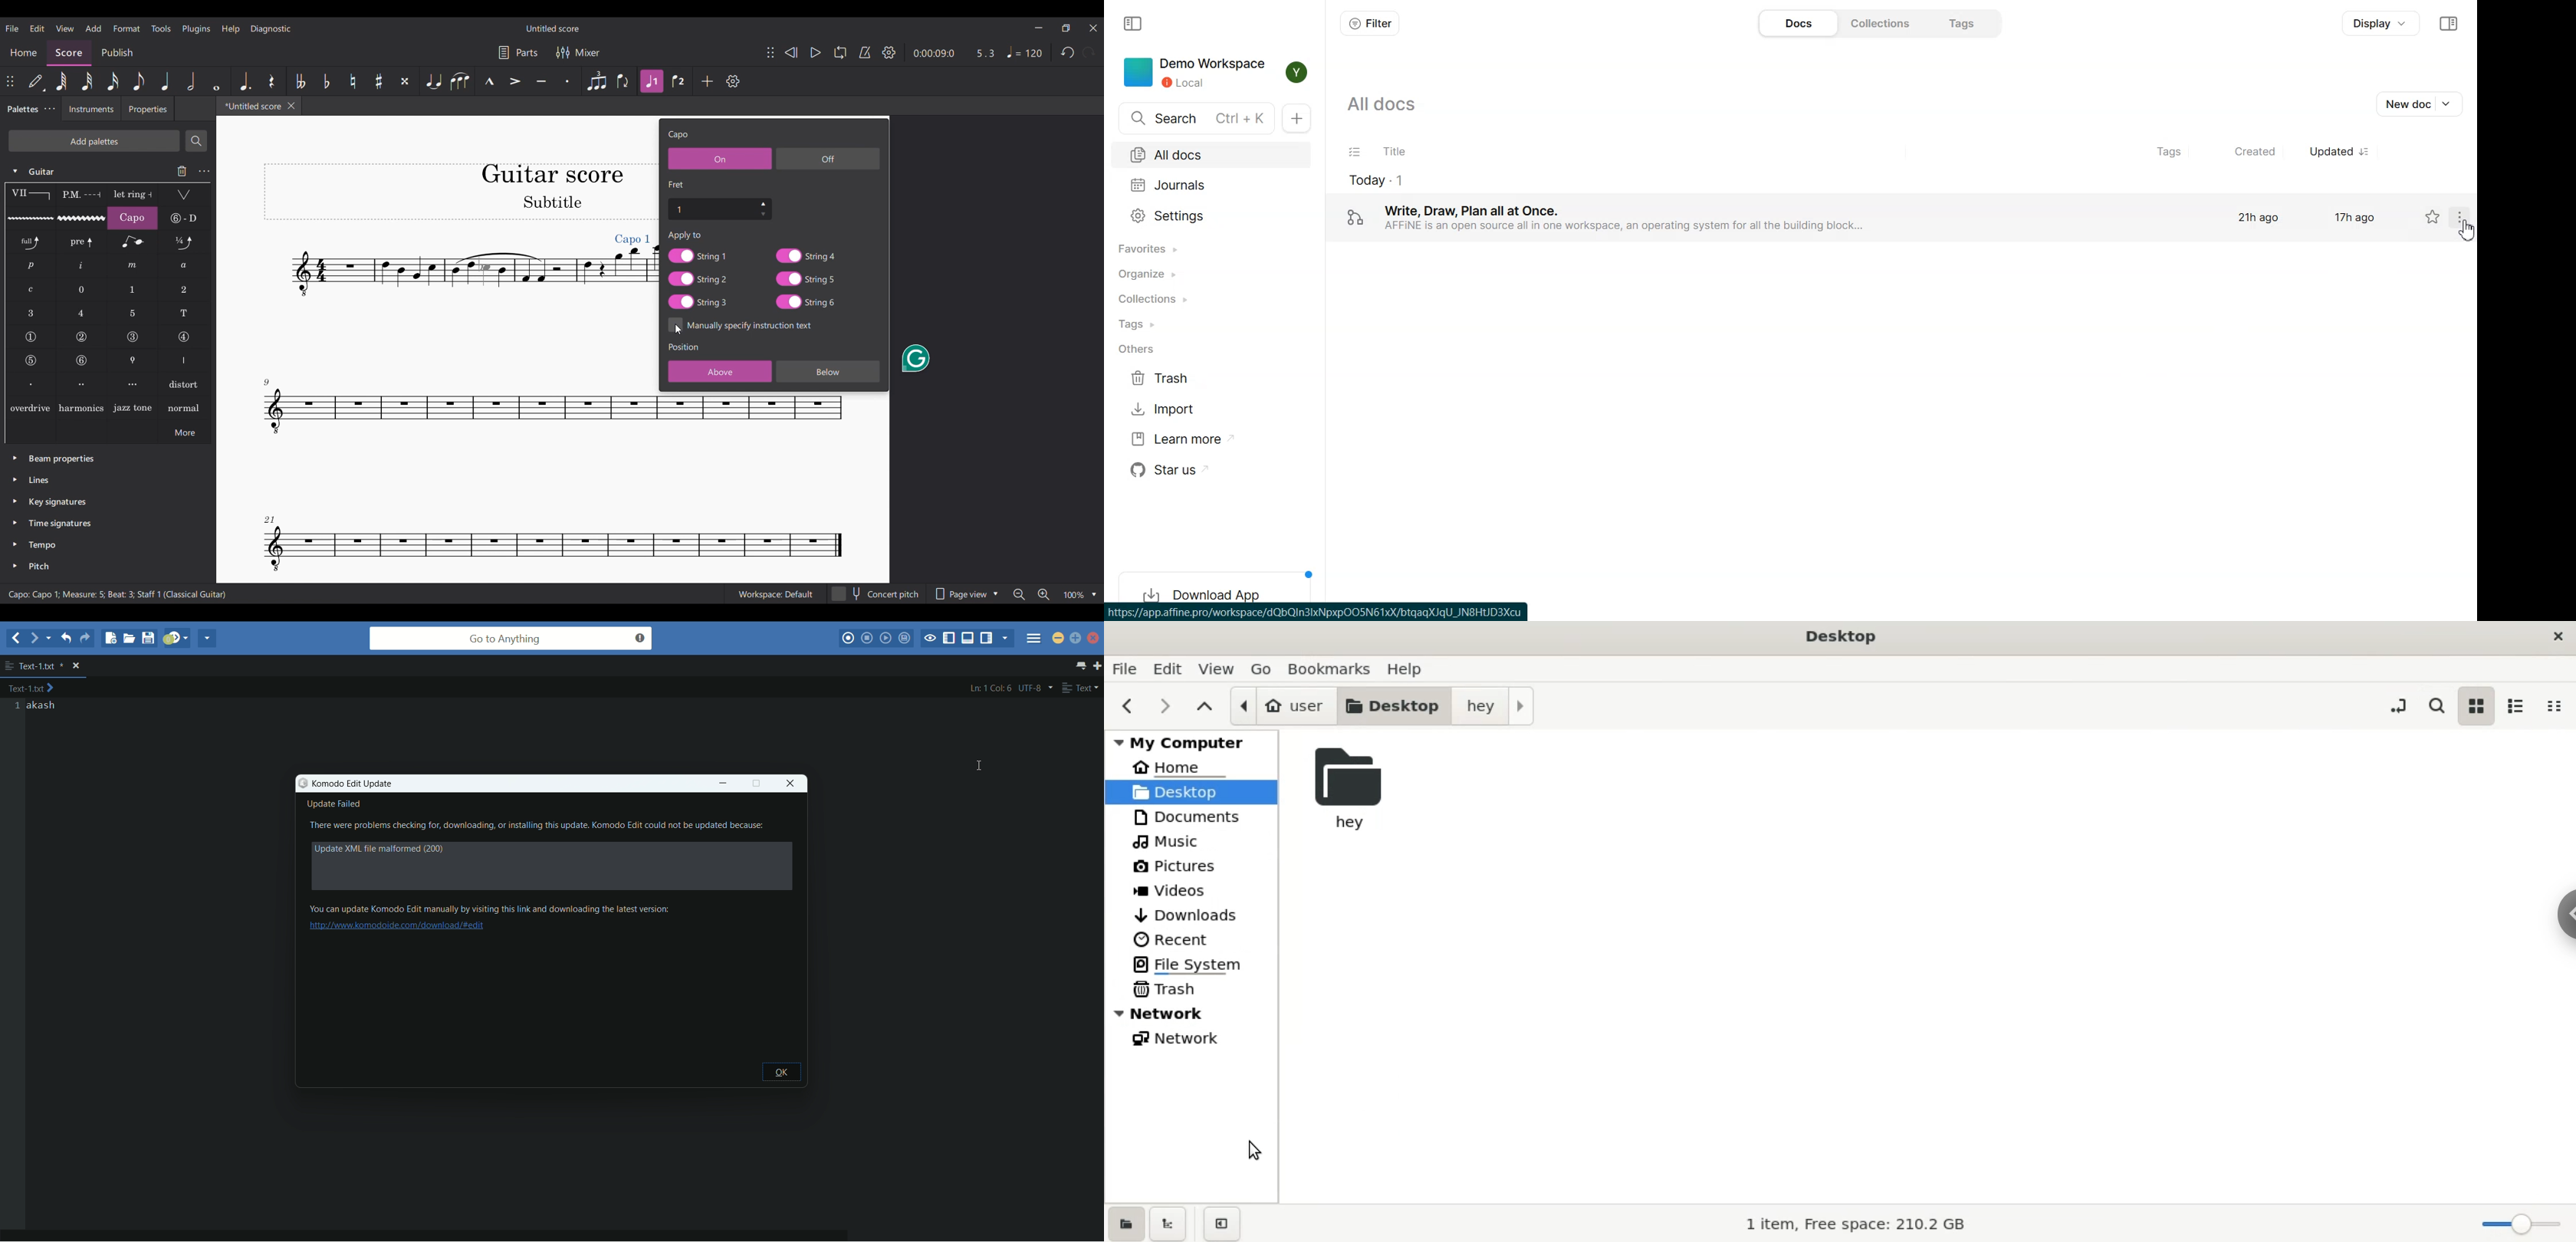 This screenshot has width=2576, height=1260. What do you see at coordinates (133, 195) in the screenshot?
I see `Let ring` at bounding box center [133, 195].